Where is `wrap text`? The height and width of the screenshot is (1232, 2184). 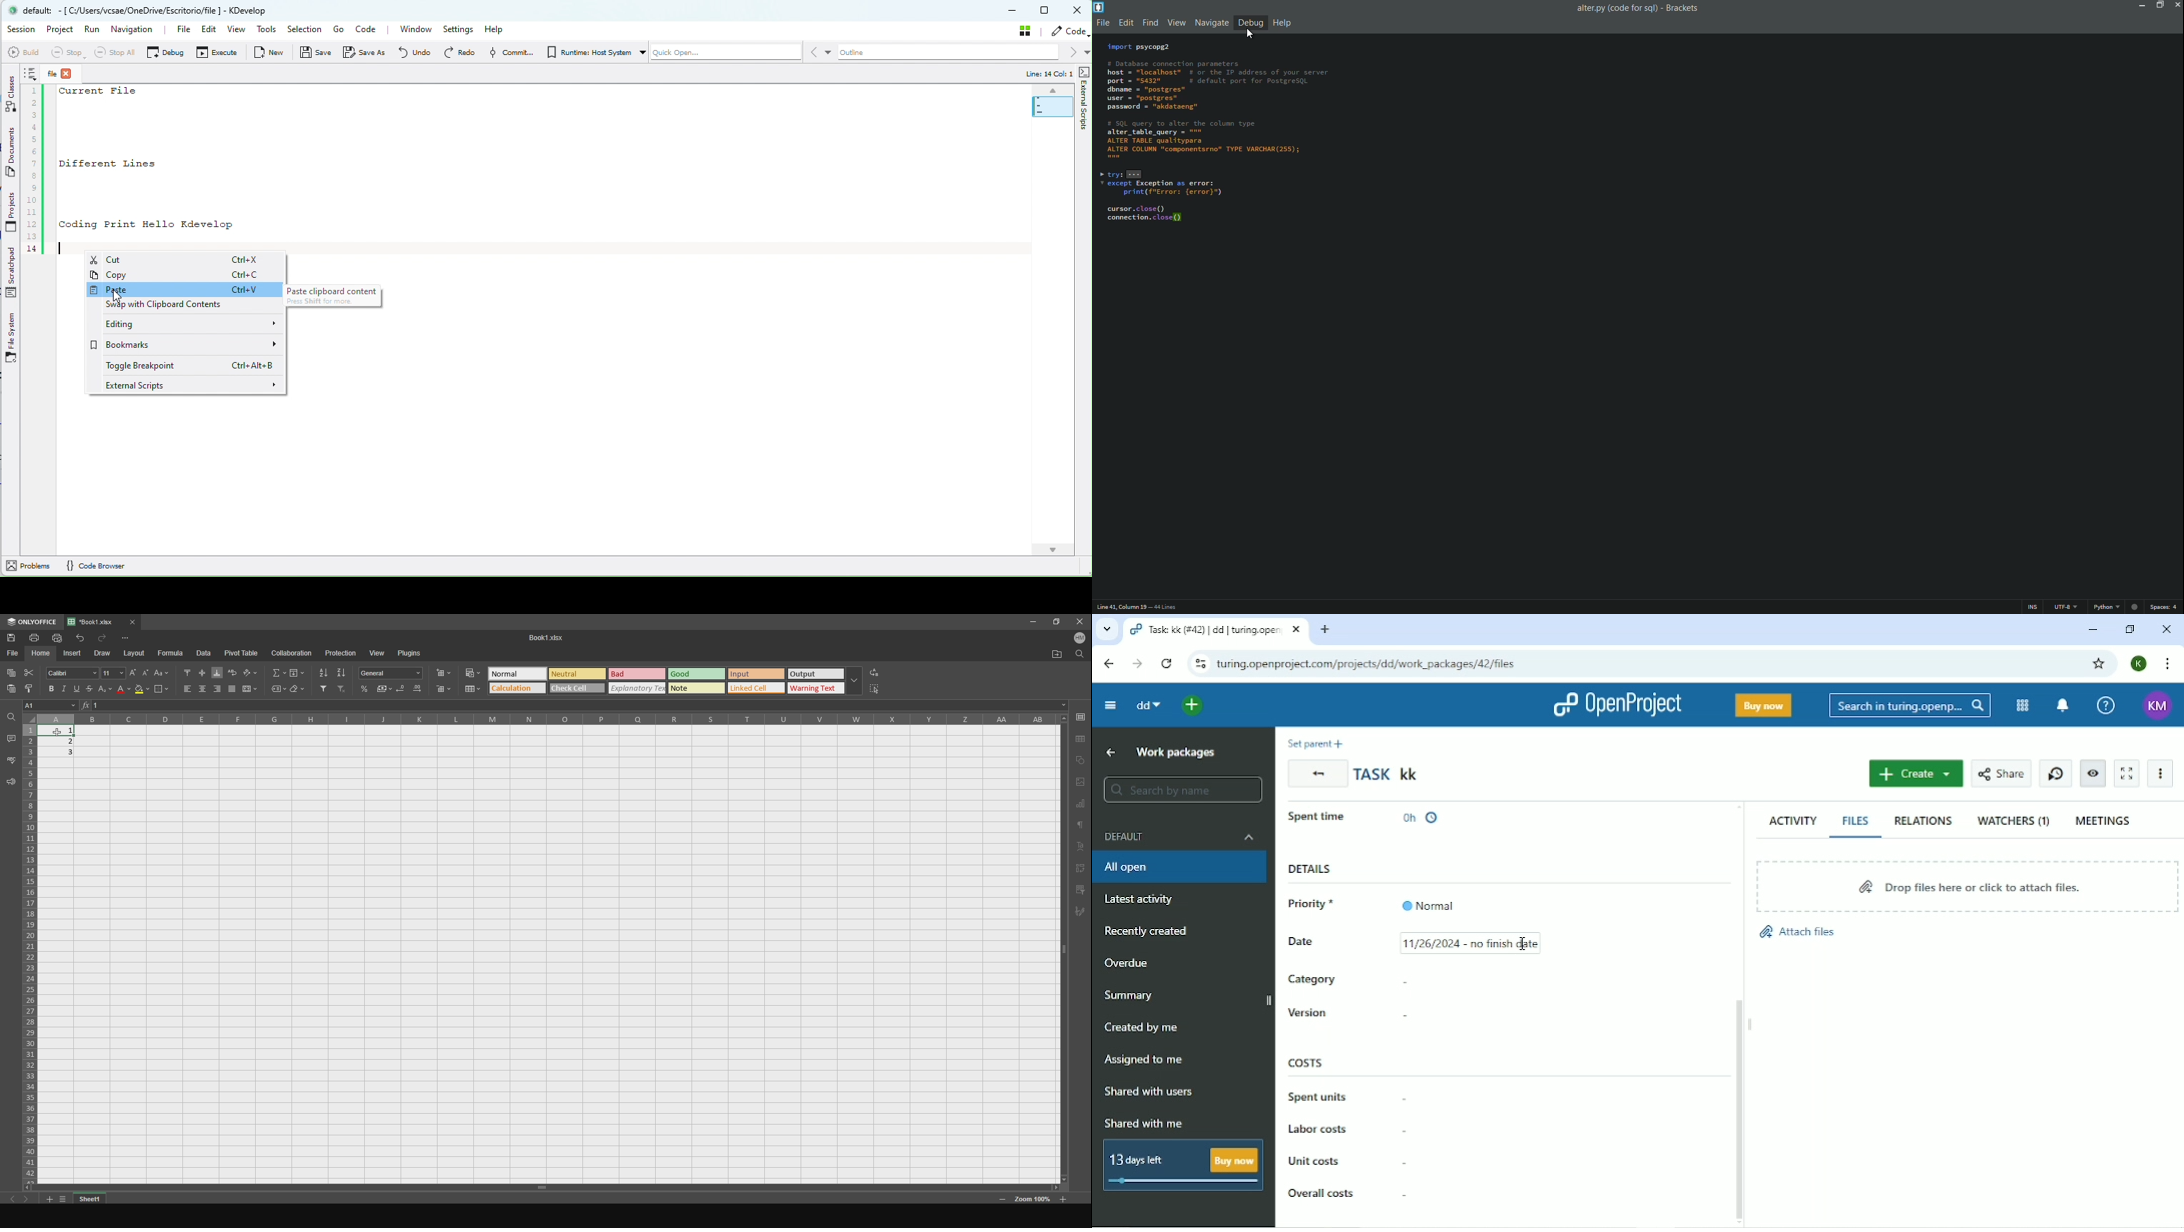
wrap text is located at coordinates (232, 671).